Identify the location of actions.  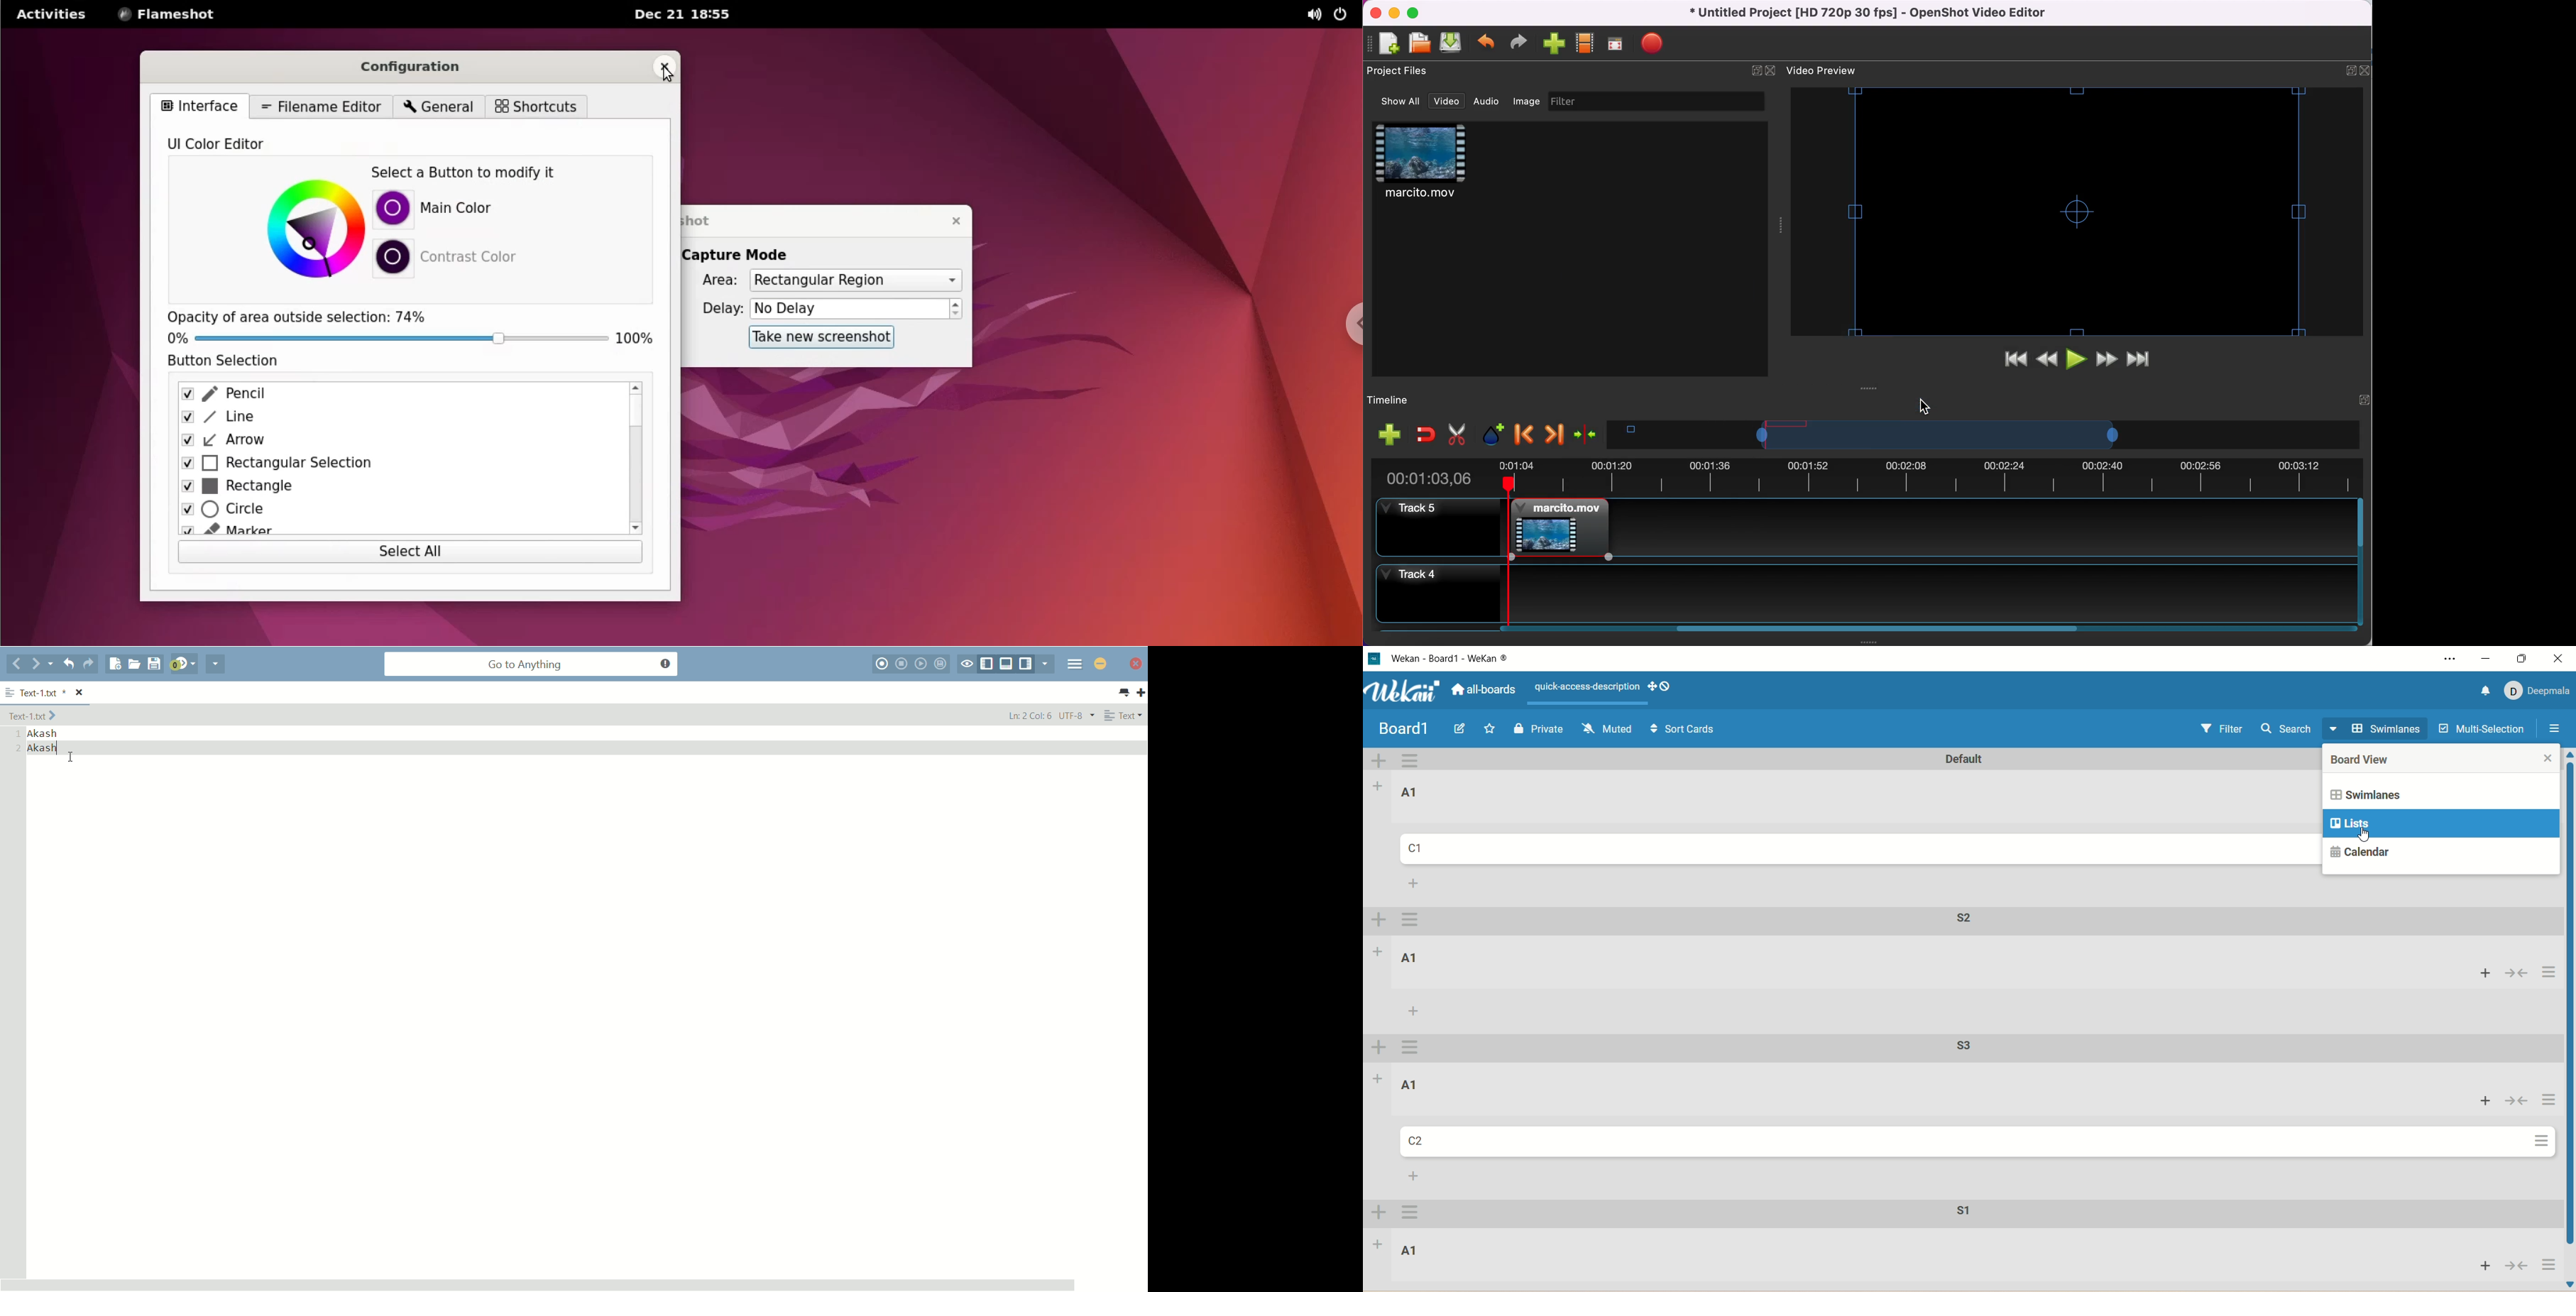
(2548, 1265).